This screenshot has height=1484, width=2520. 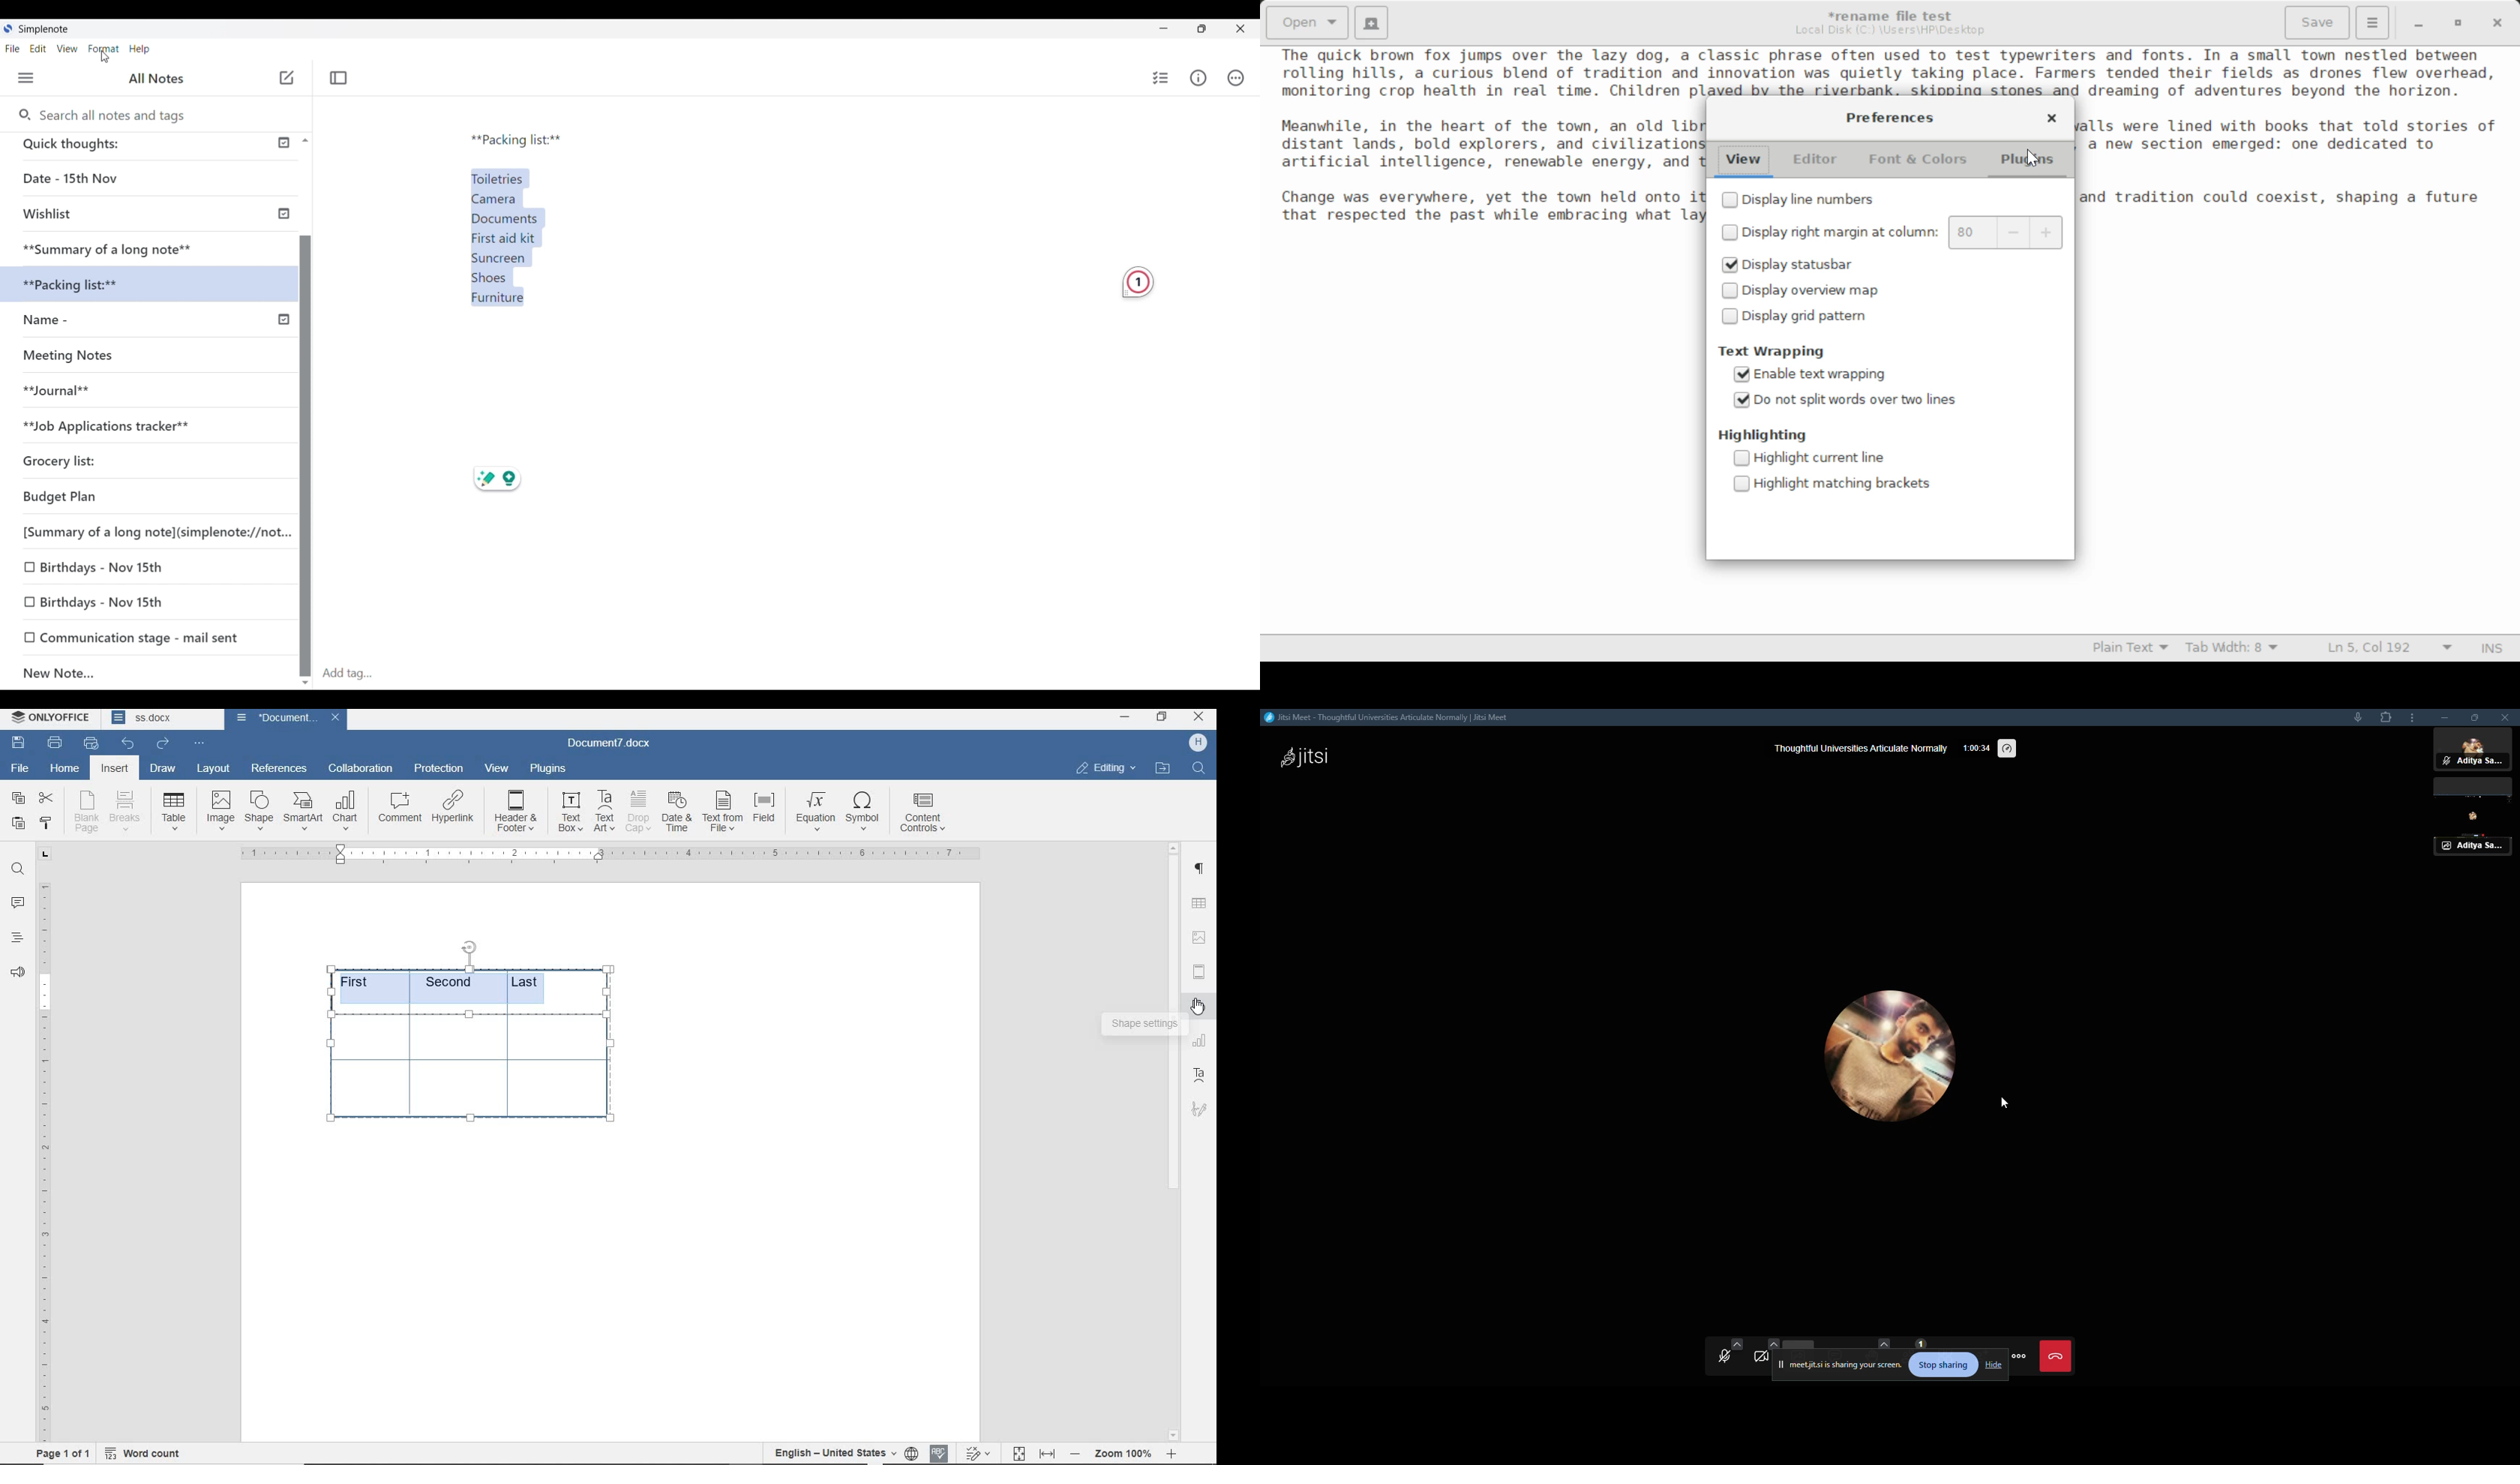 I want to click on Sharp, so click(x=485, y=480).